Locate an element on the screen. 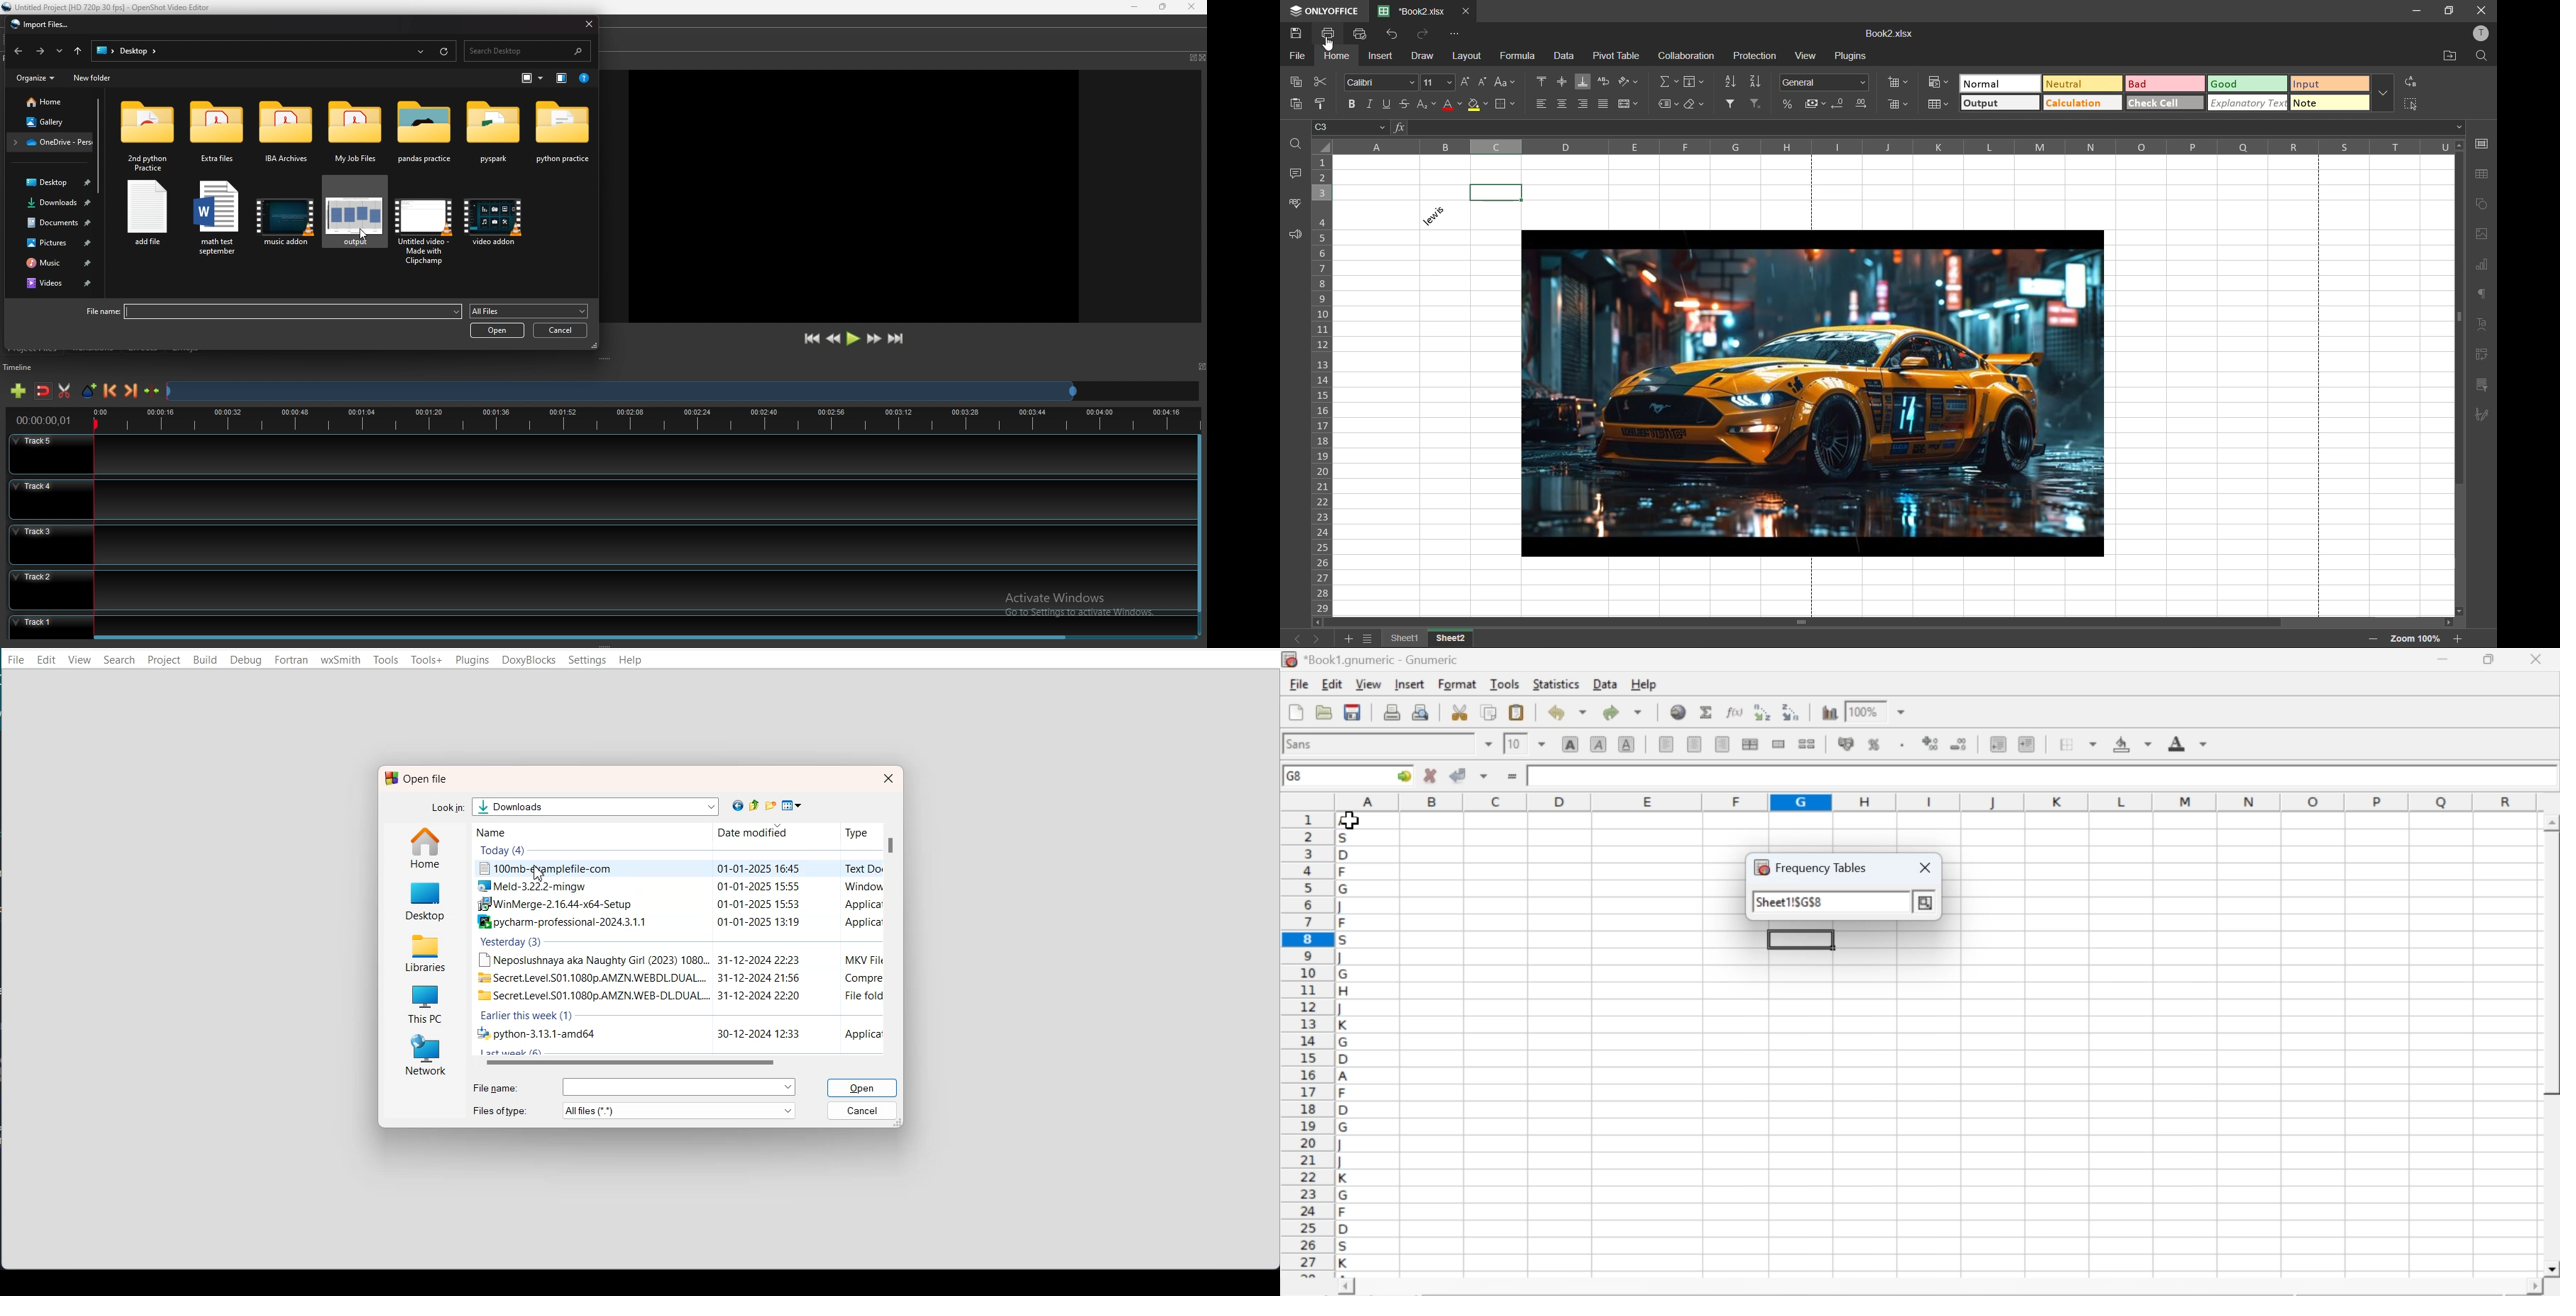  Cursor is located at coordinates (538, 873).